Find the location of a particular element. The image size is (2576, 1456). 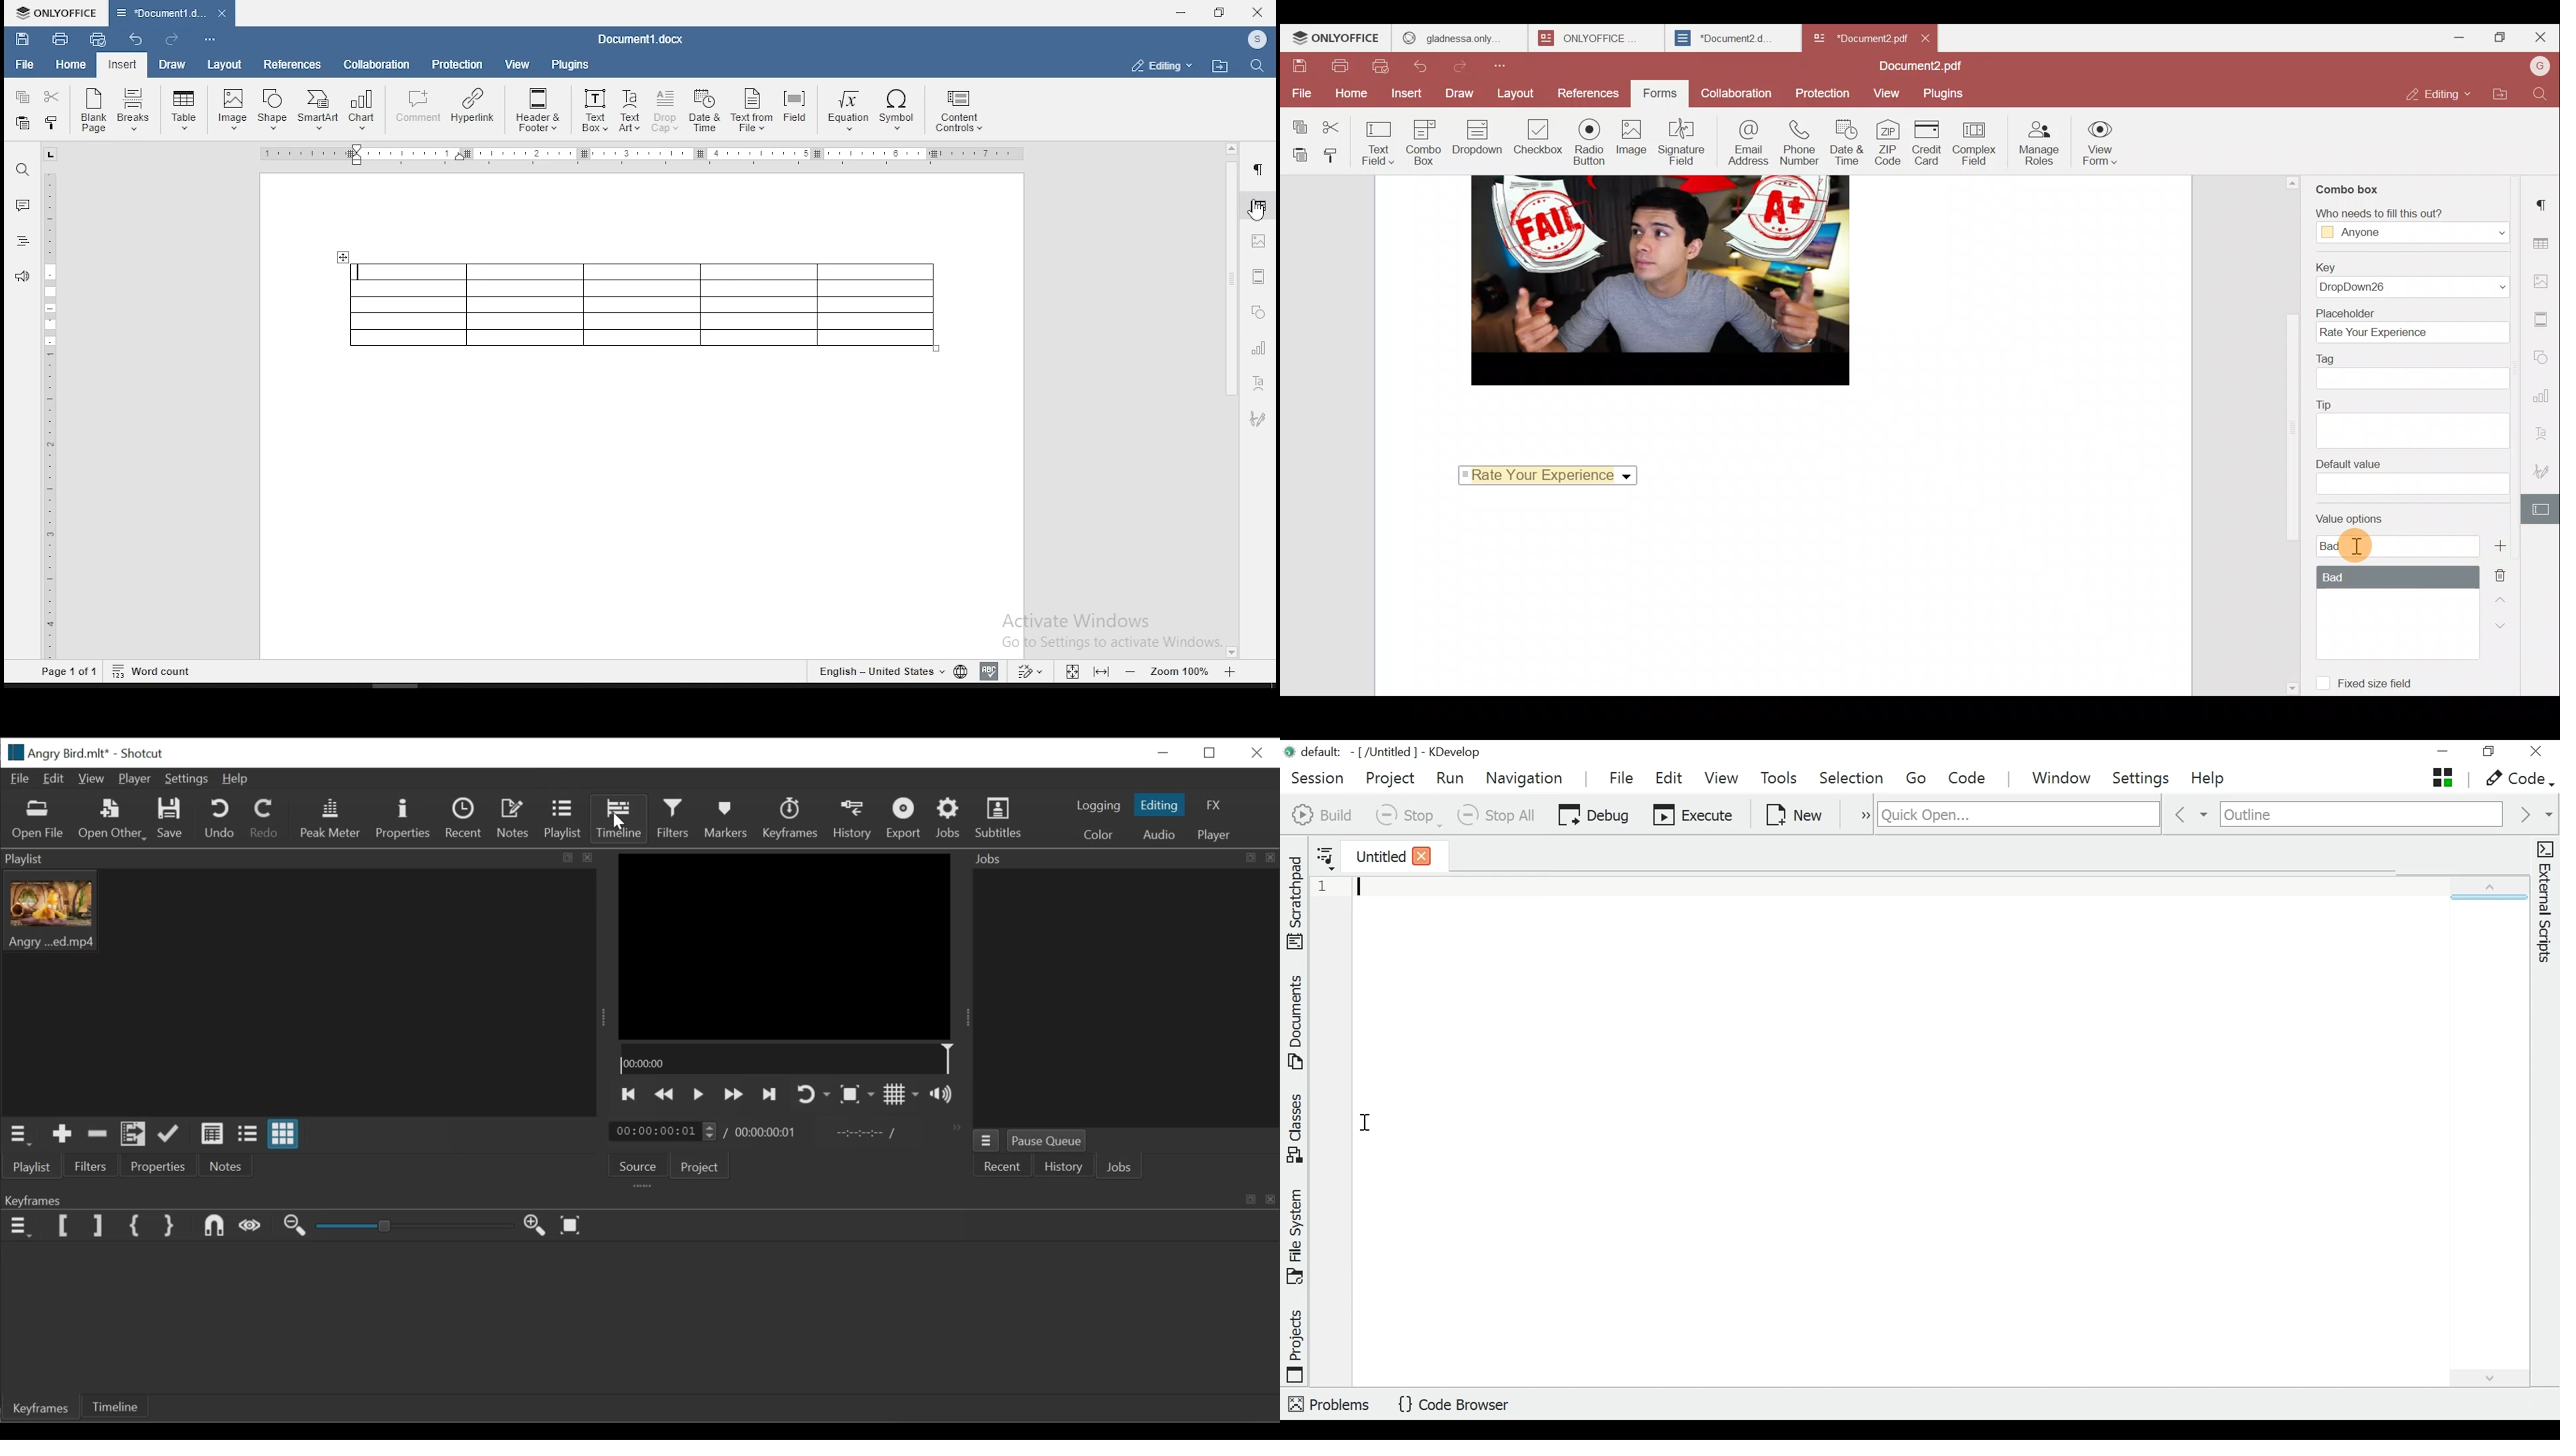

Keyframe menu is located at coordinates (23, 1225).